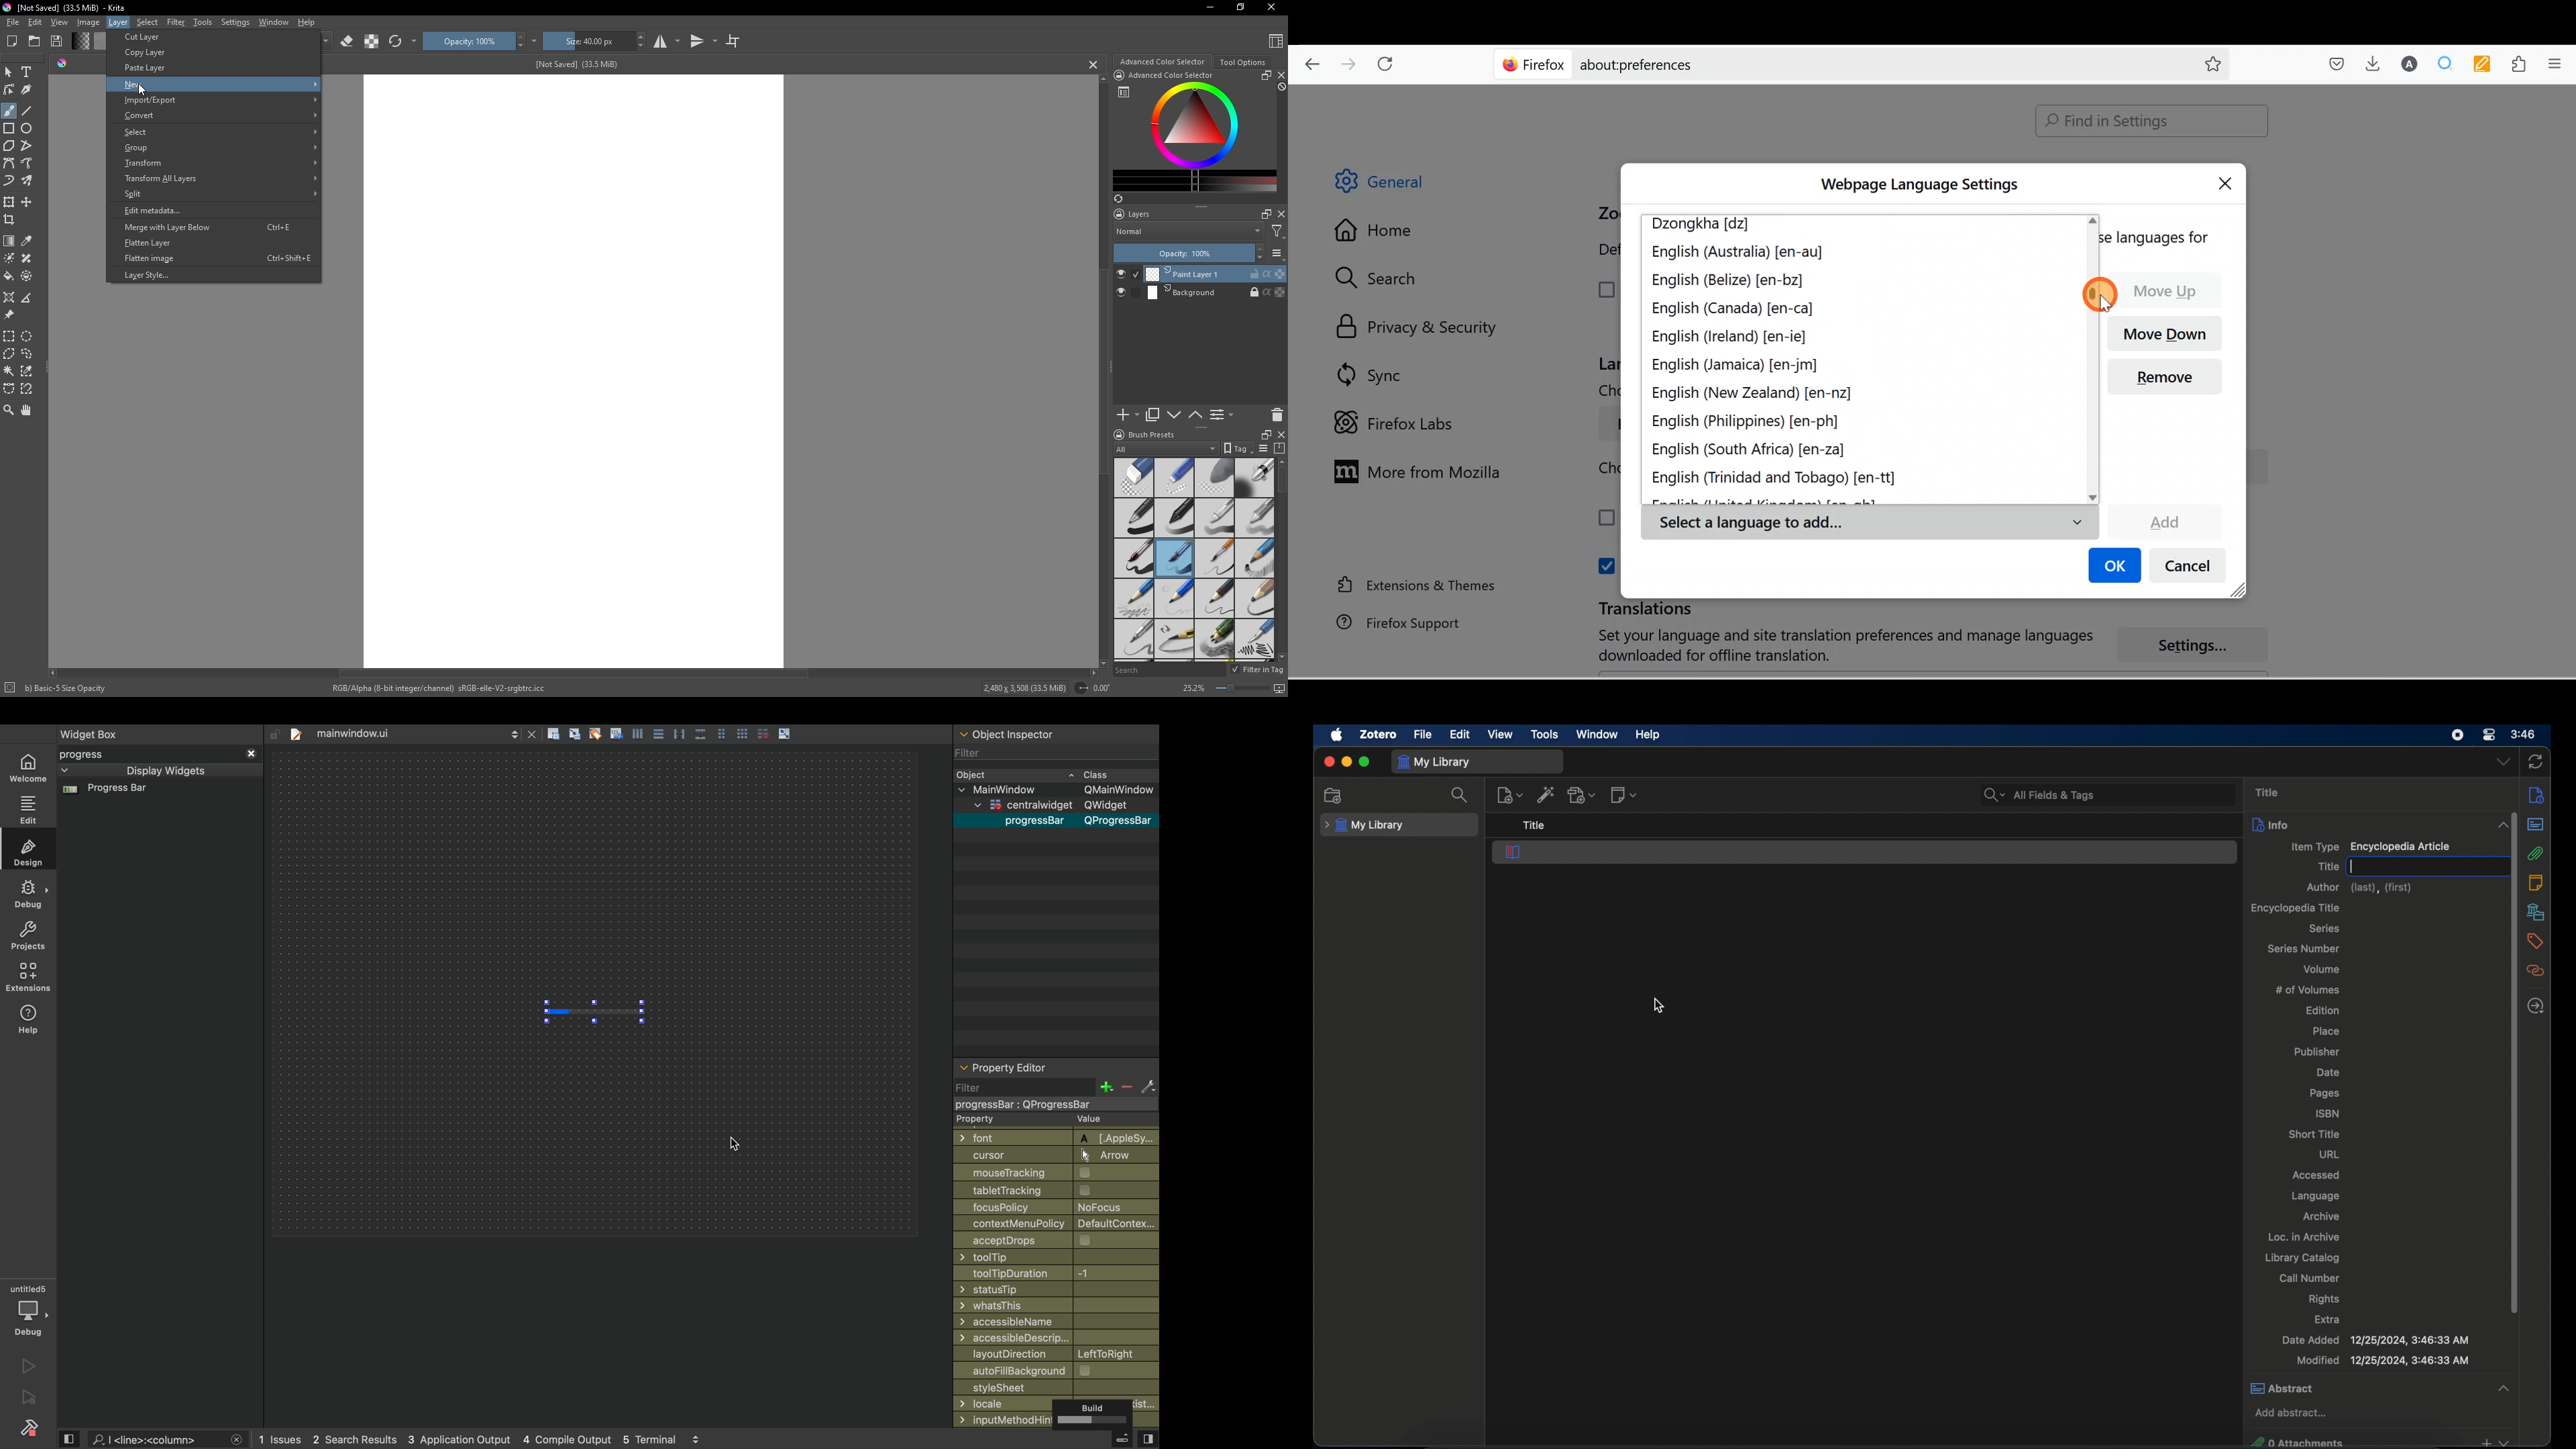 This screenshot has height=1456, width=2576. What do you see at coordinates (2325, 928) in the screenshot?
I see `series` at bounding box center [2325, 928].